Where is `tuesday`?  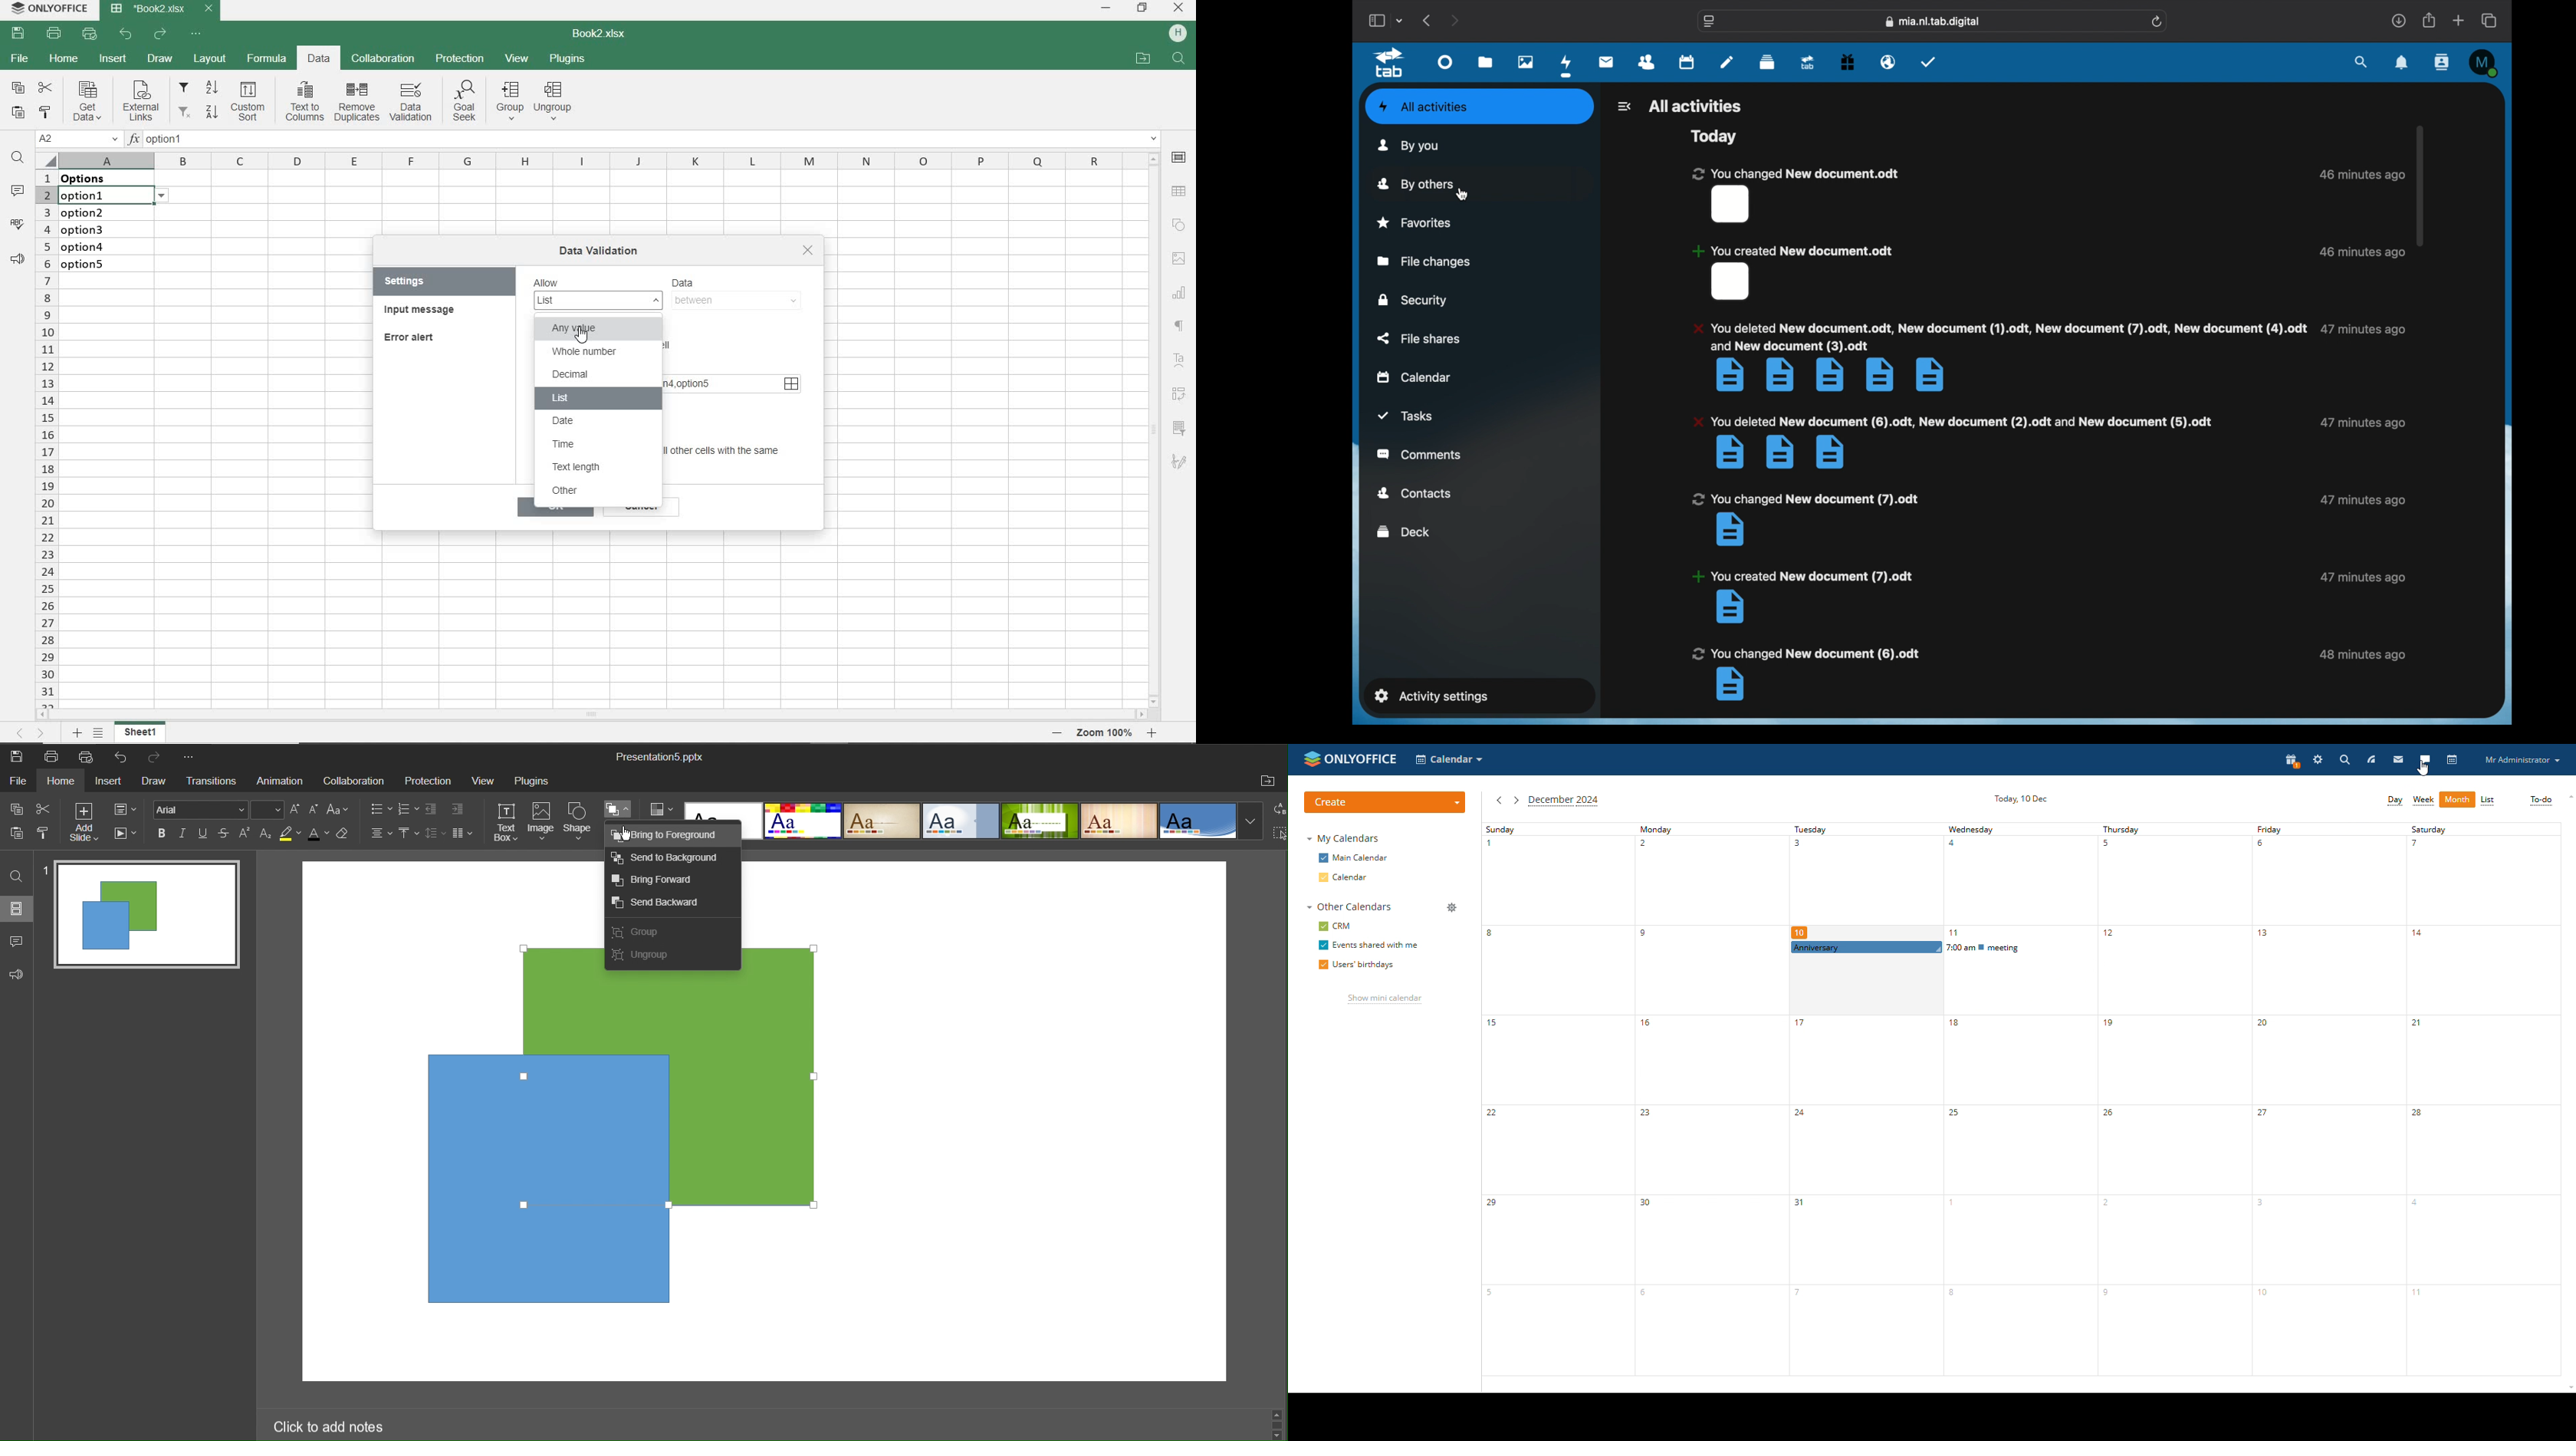 tuesday is located at coordinates (1866, 1167).